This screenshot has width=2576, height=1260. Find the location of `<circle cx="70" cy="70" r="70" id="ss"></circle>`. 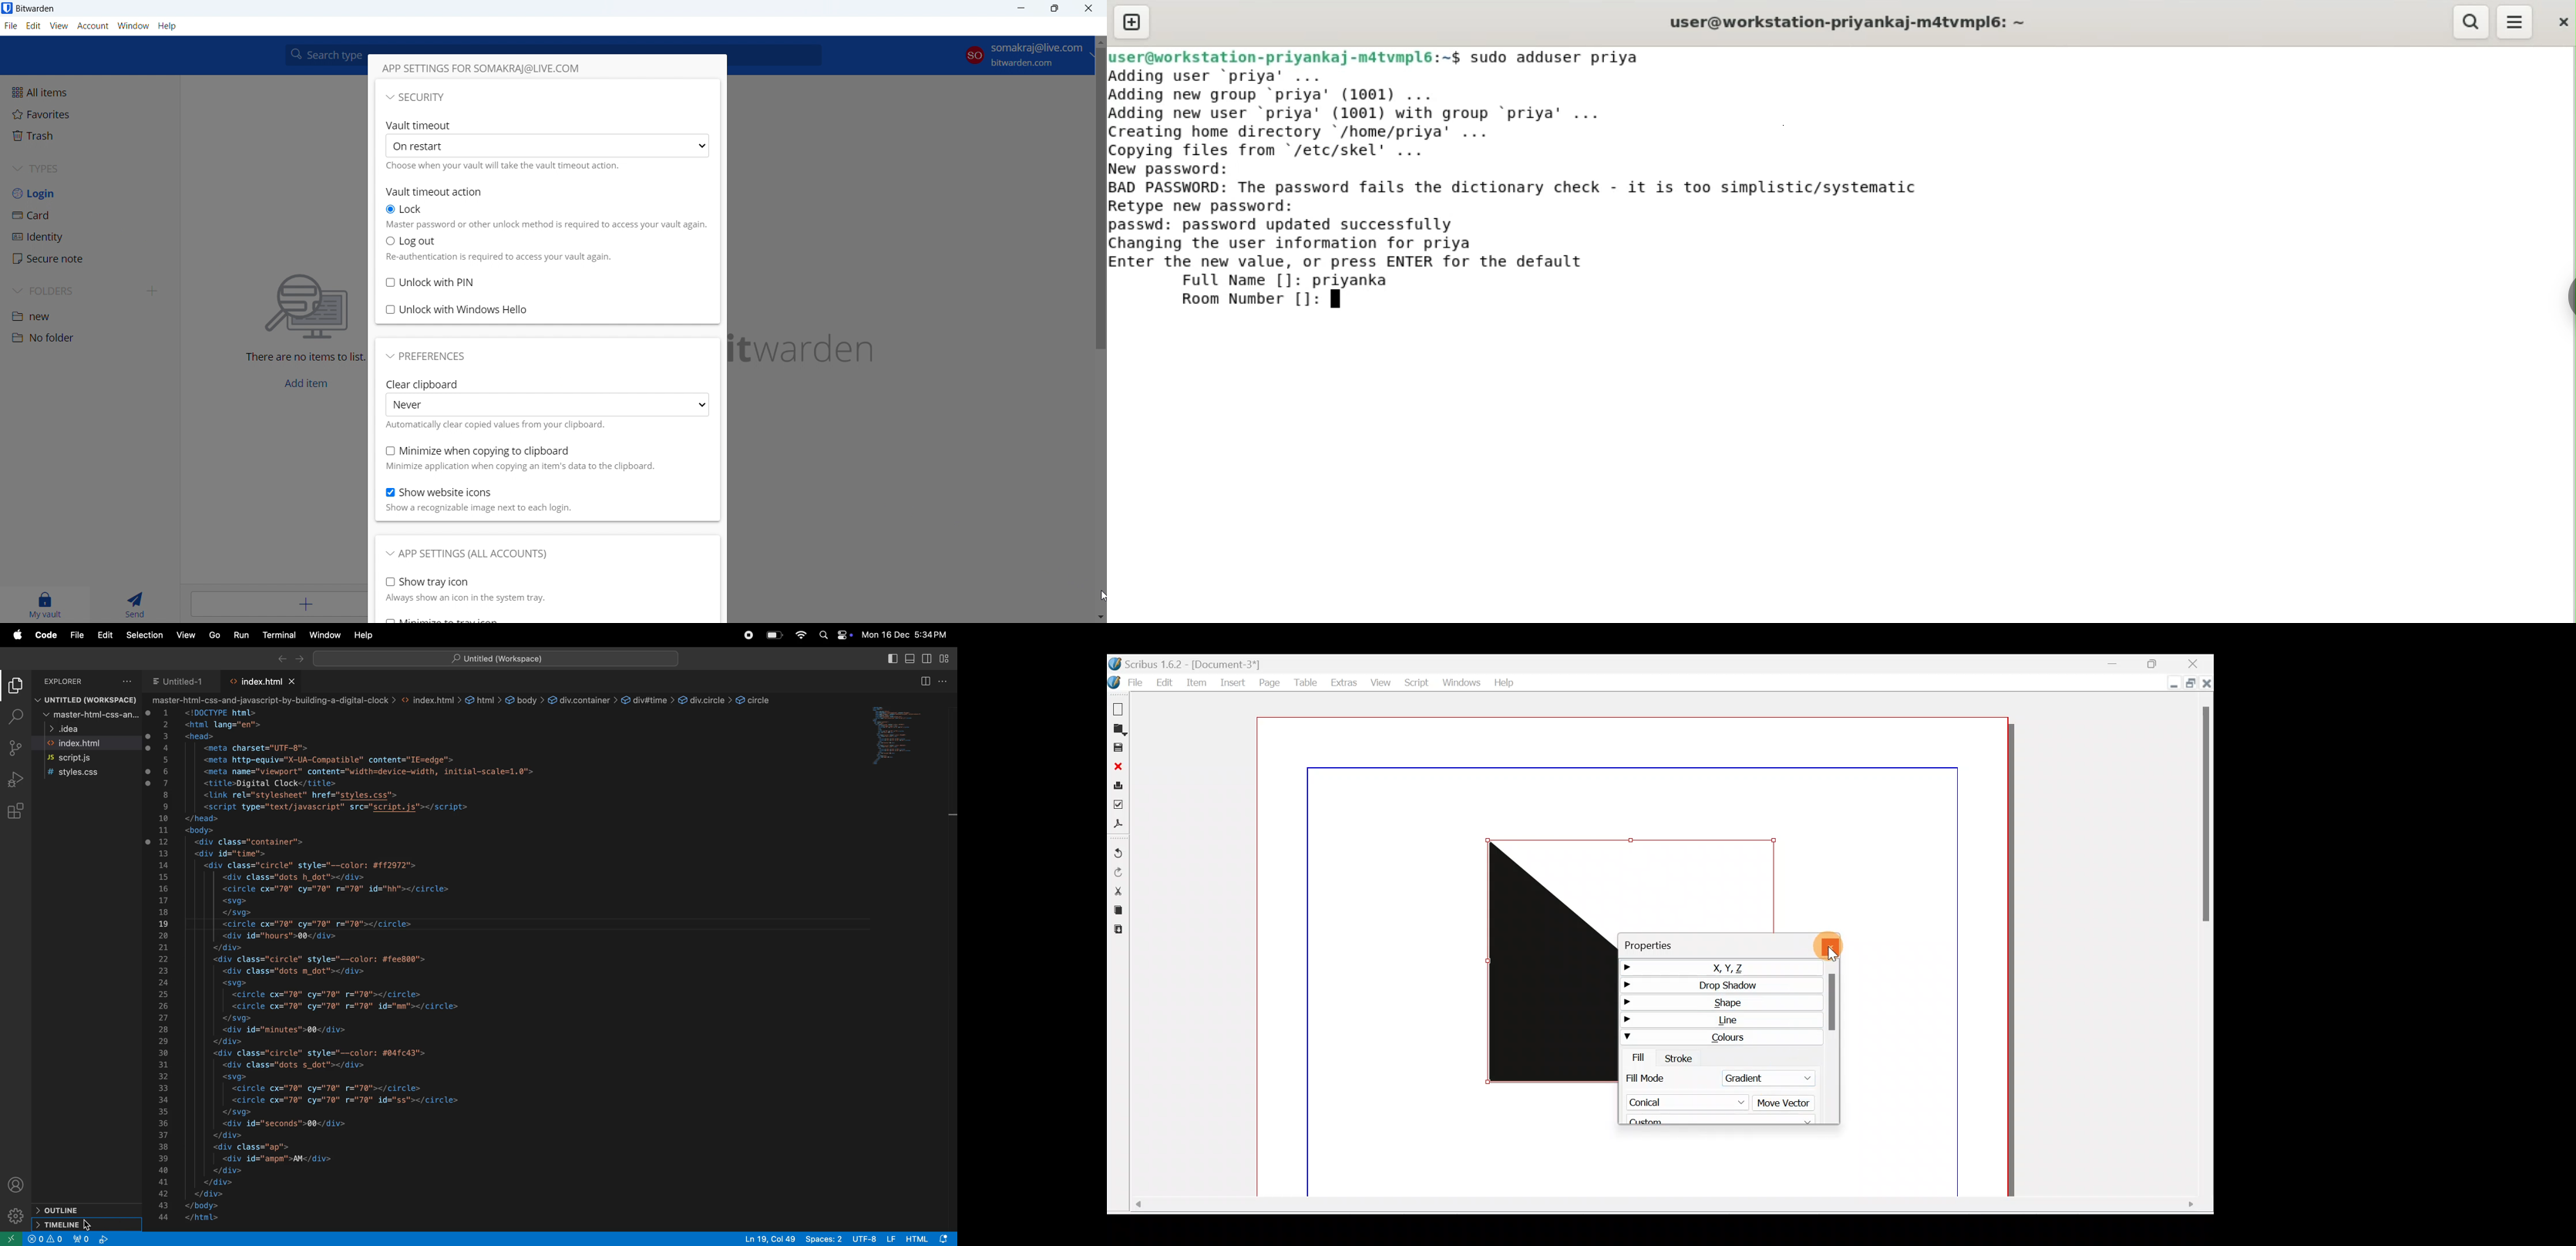

<circle cx="70" cy="70" r="70" id="ss"></circle> is located at coordinates (346, 1100).